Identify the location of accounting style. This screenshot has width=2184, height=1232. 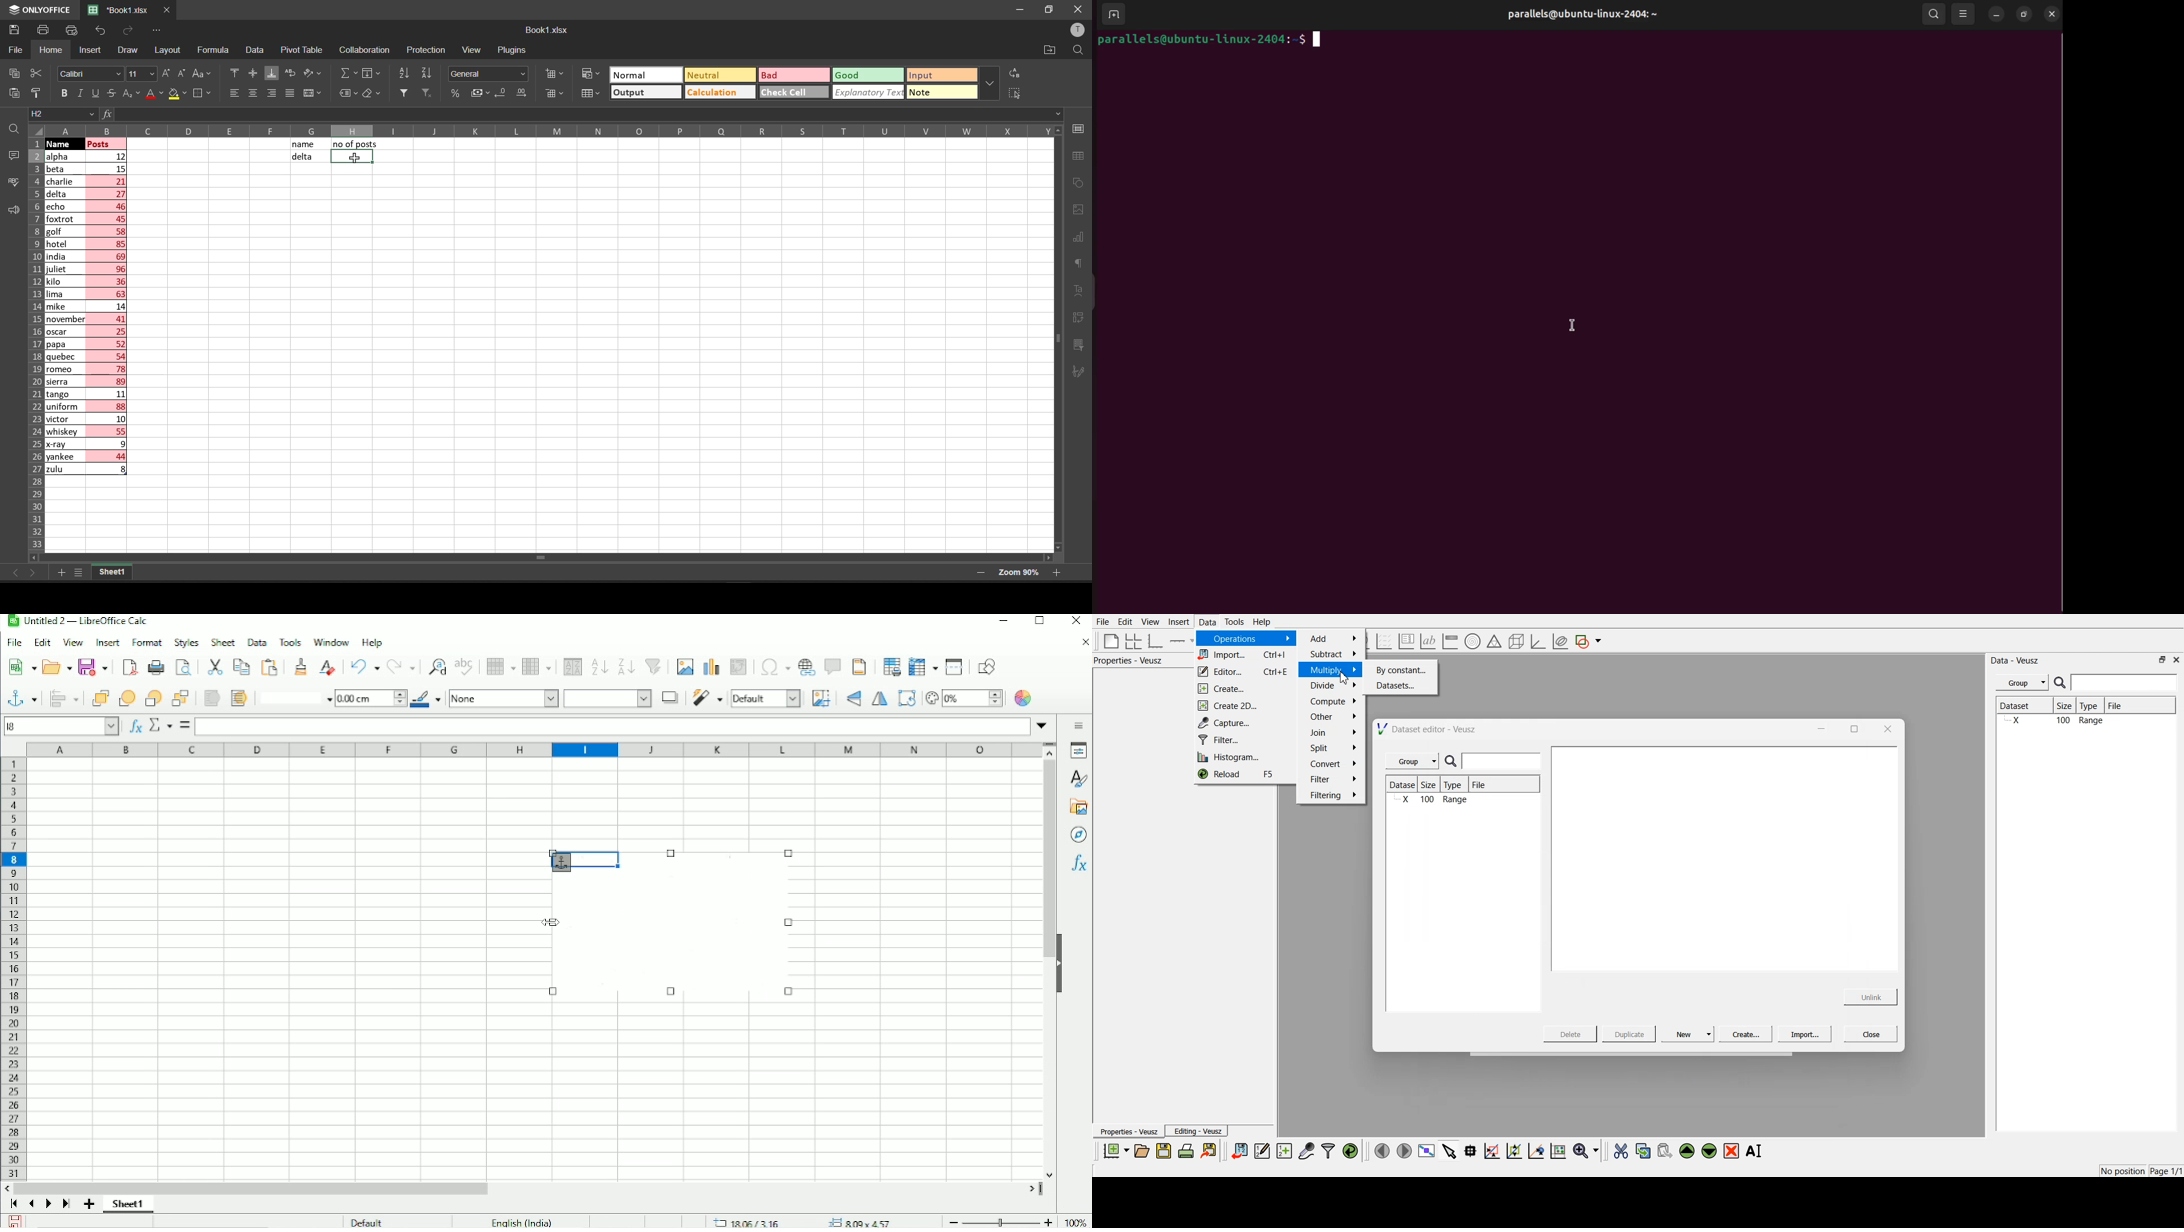
(475, 93).